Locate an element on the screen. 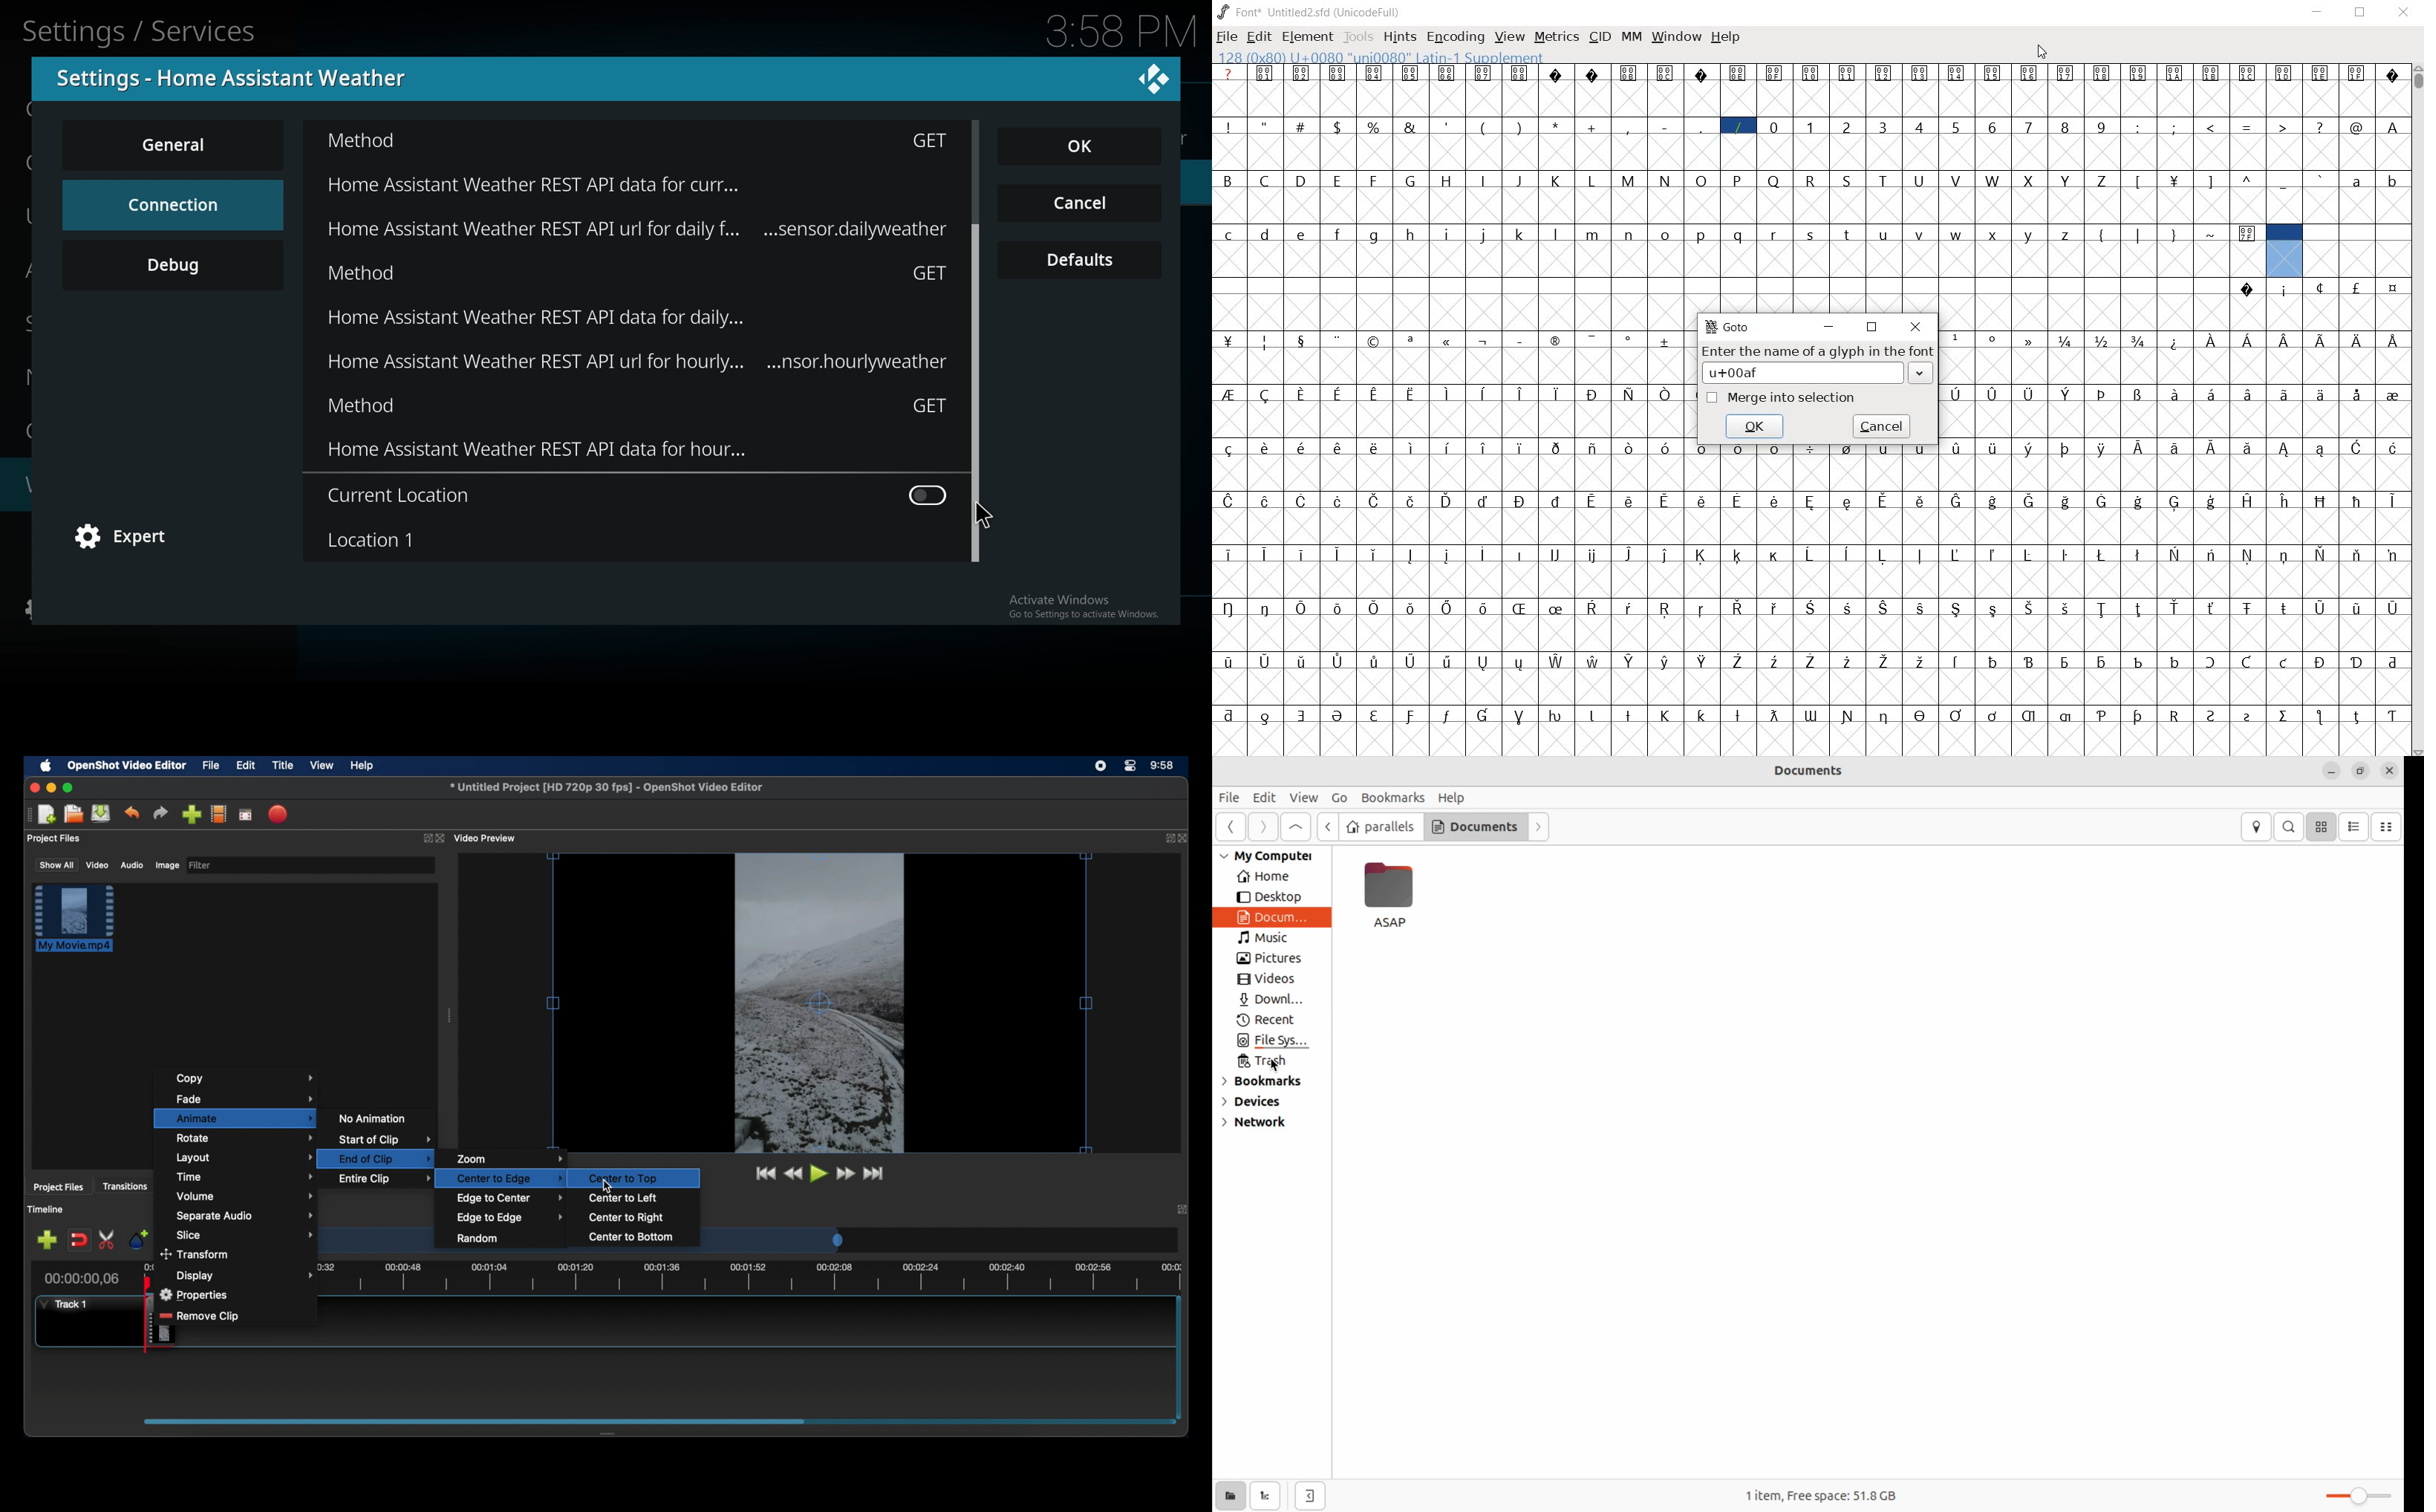 The image size is (2436, 1512). element is located at coordinates (1309, 37).